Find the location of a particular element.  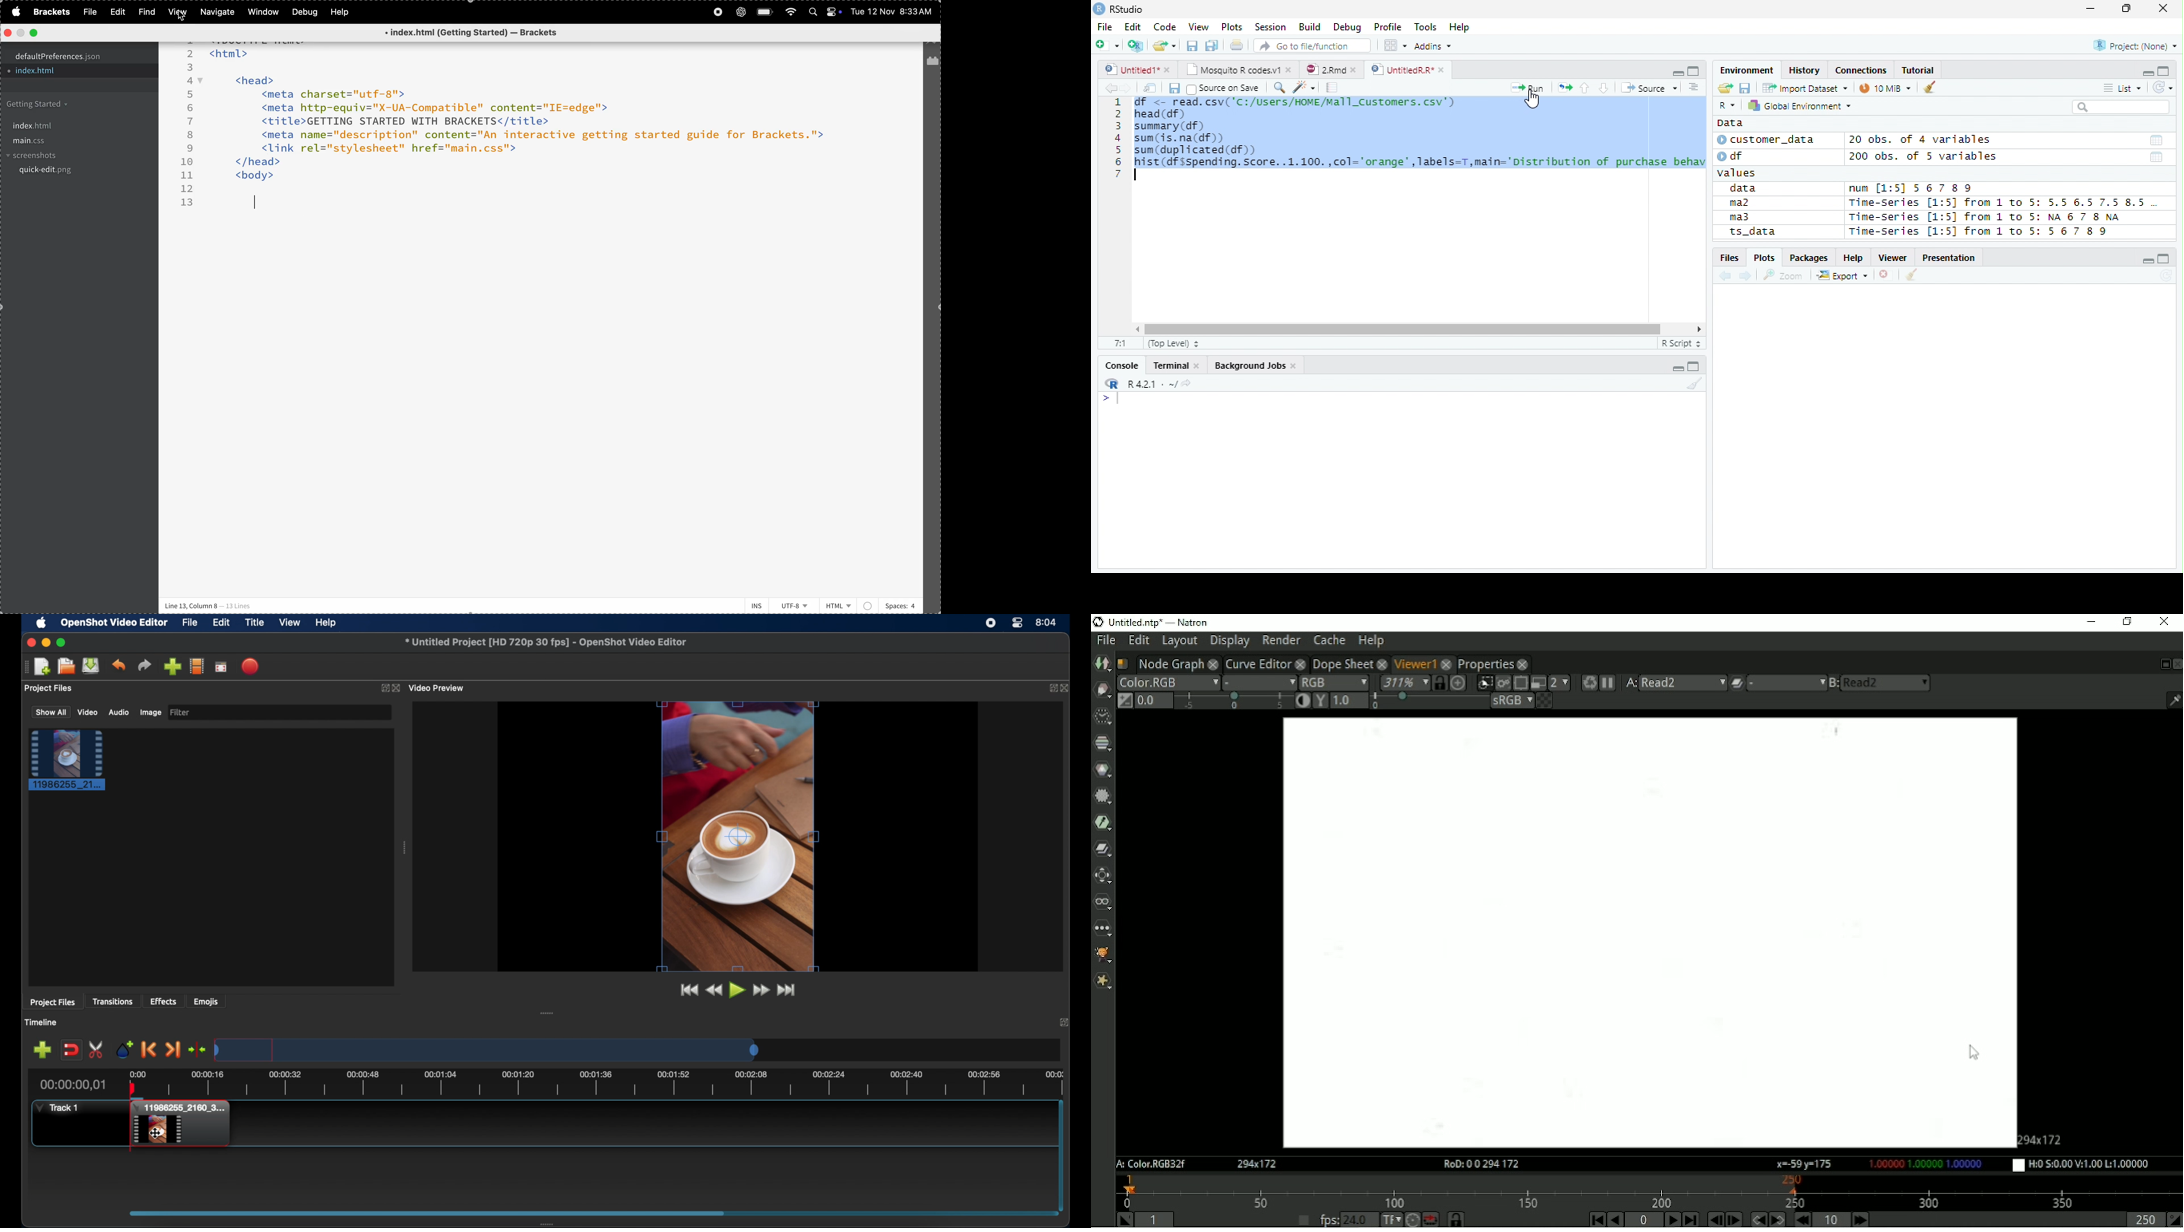

R 4.2.1 ~/ is located at coordinates (1151, 384).